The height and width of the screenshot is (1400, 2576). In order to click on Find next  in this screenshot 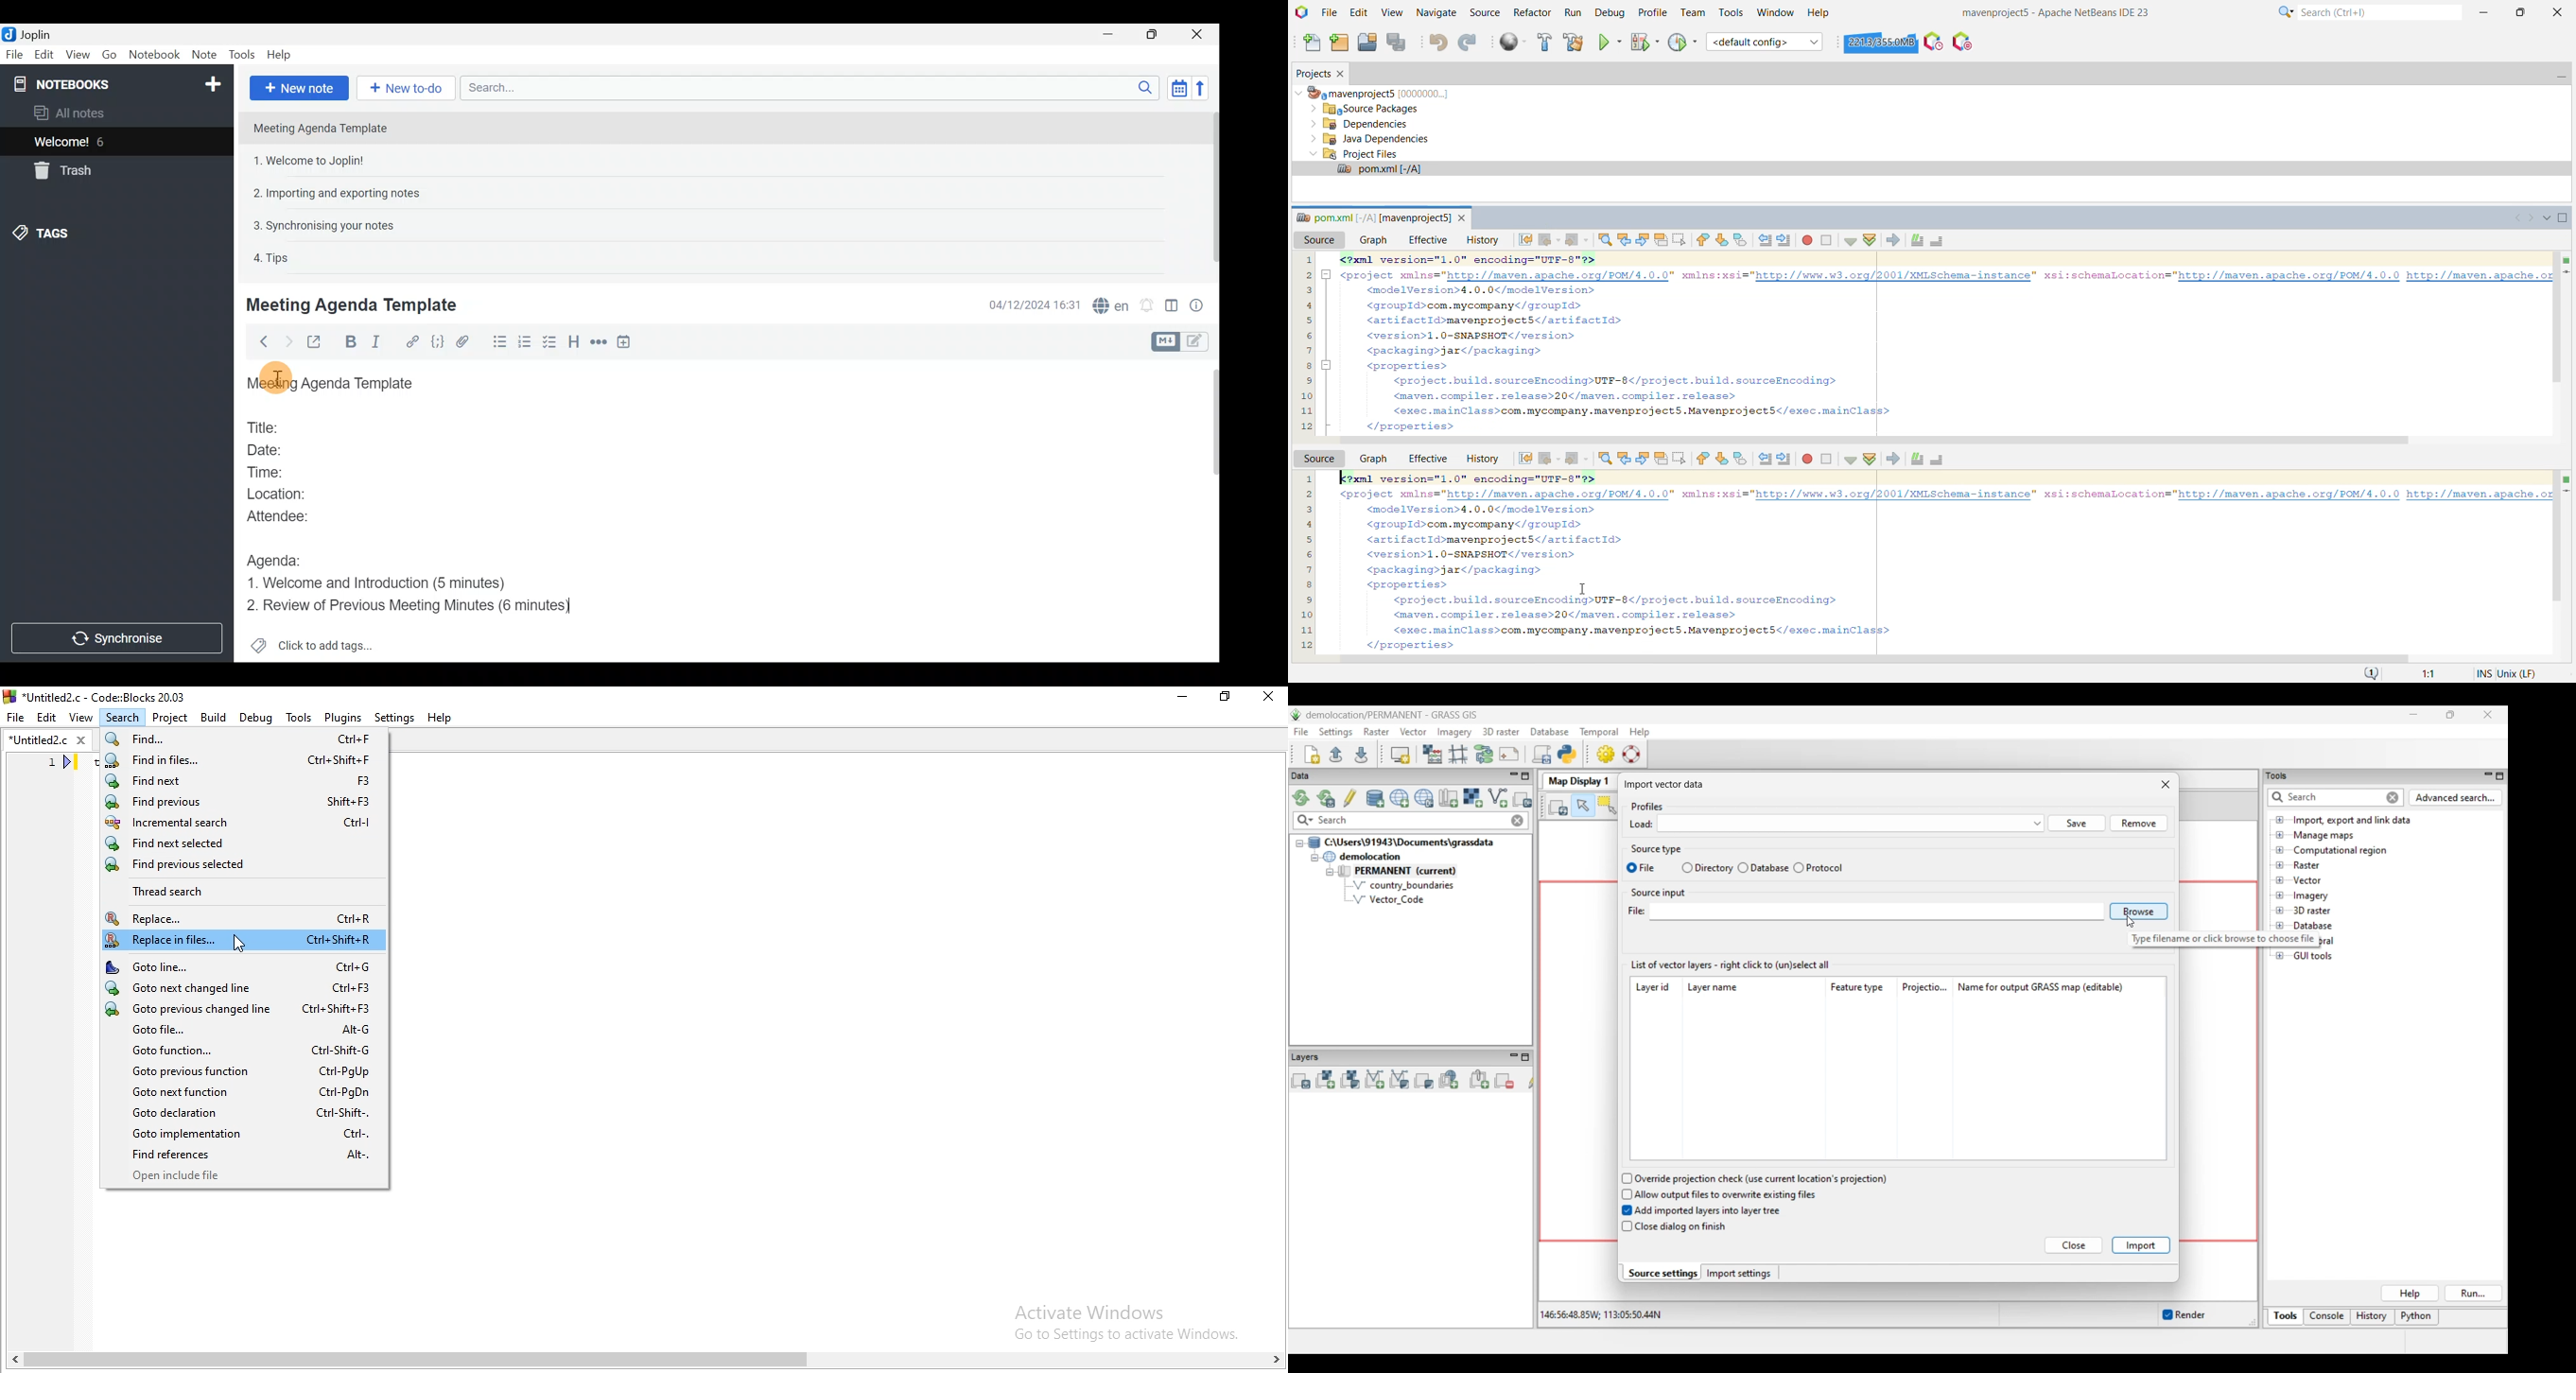, I will do `click(242, 844)`.